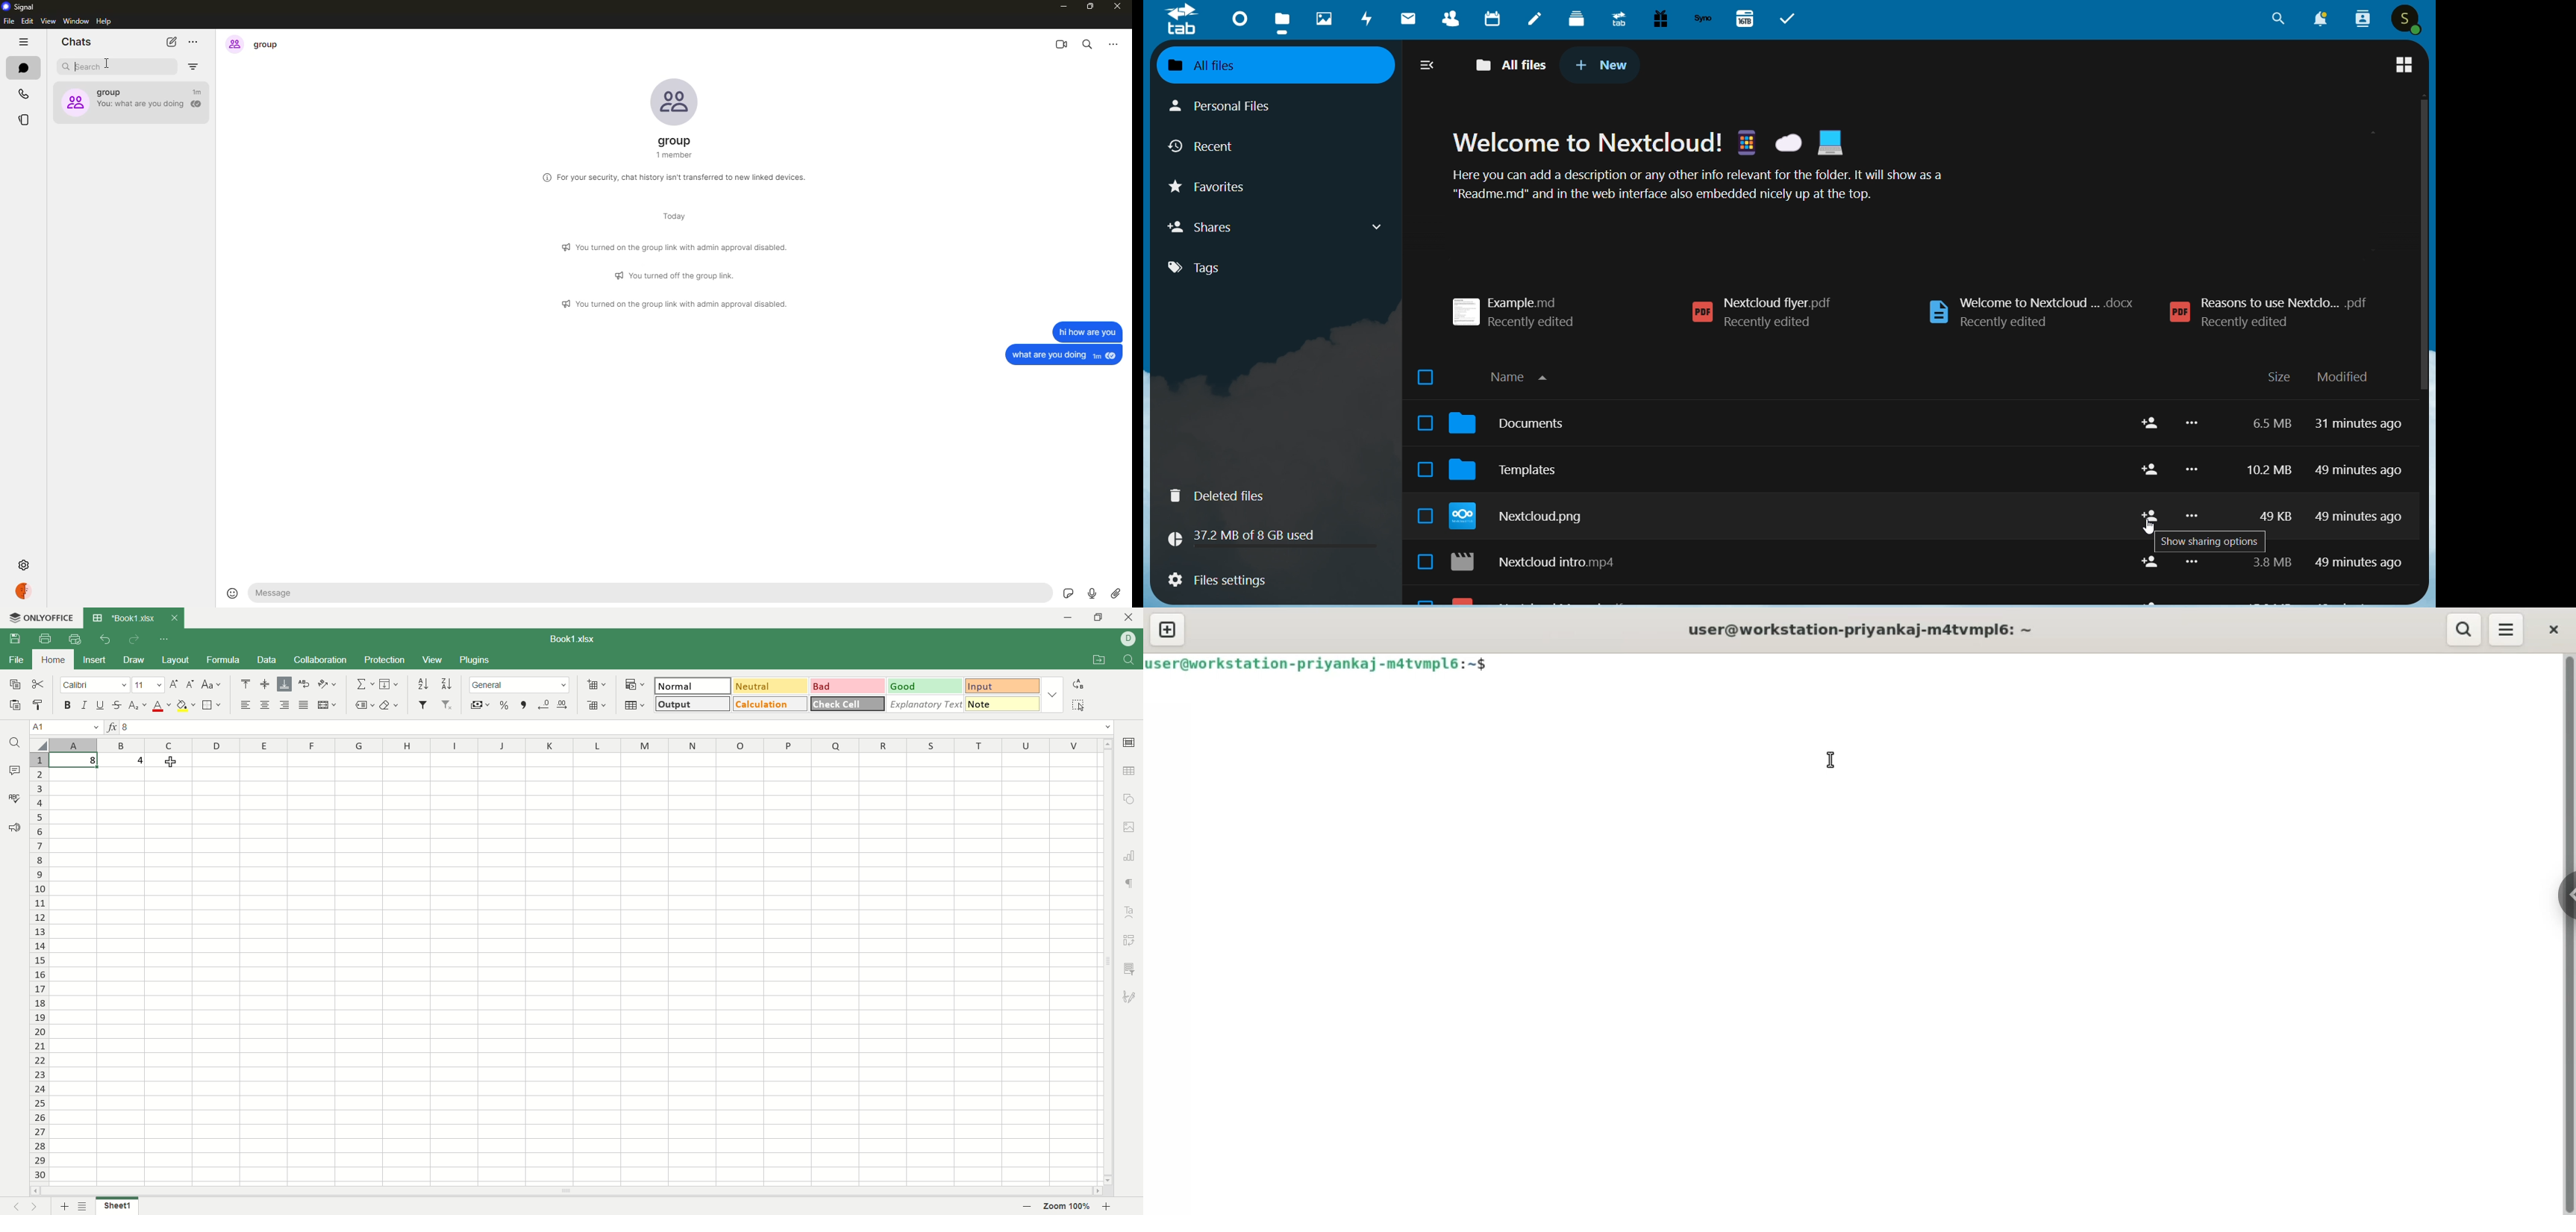 This screenshot has width=2576, height=1232. What do you see at coordinates (1264, 64) in the screenshot?
I see `all files` at bounding box center [1264, 64].